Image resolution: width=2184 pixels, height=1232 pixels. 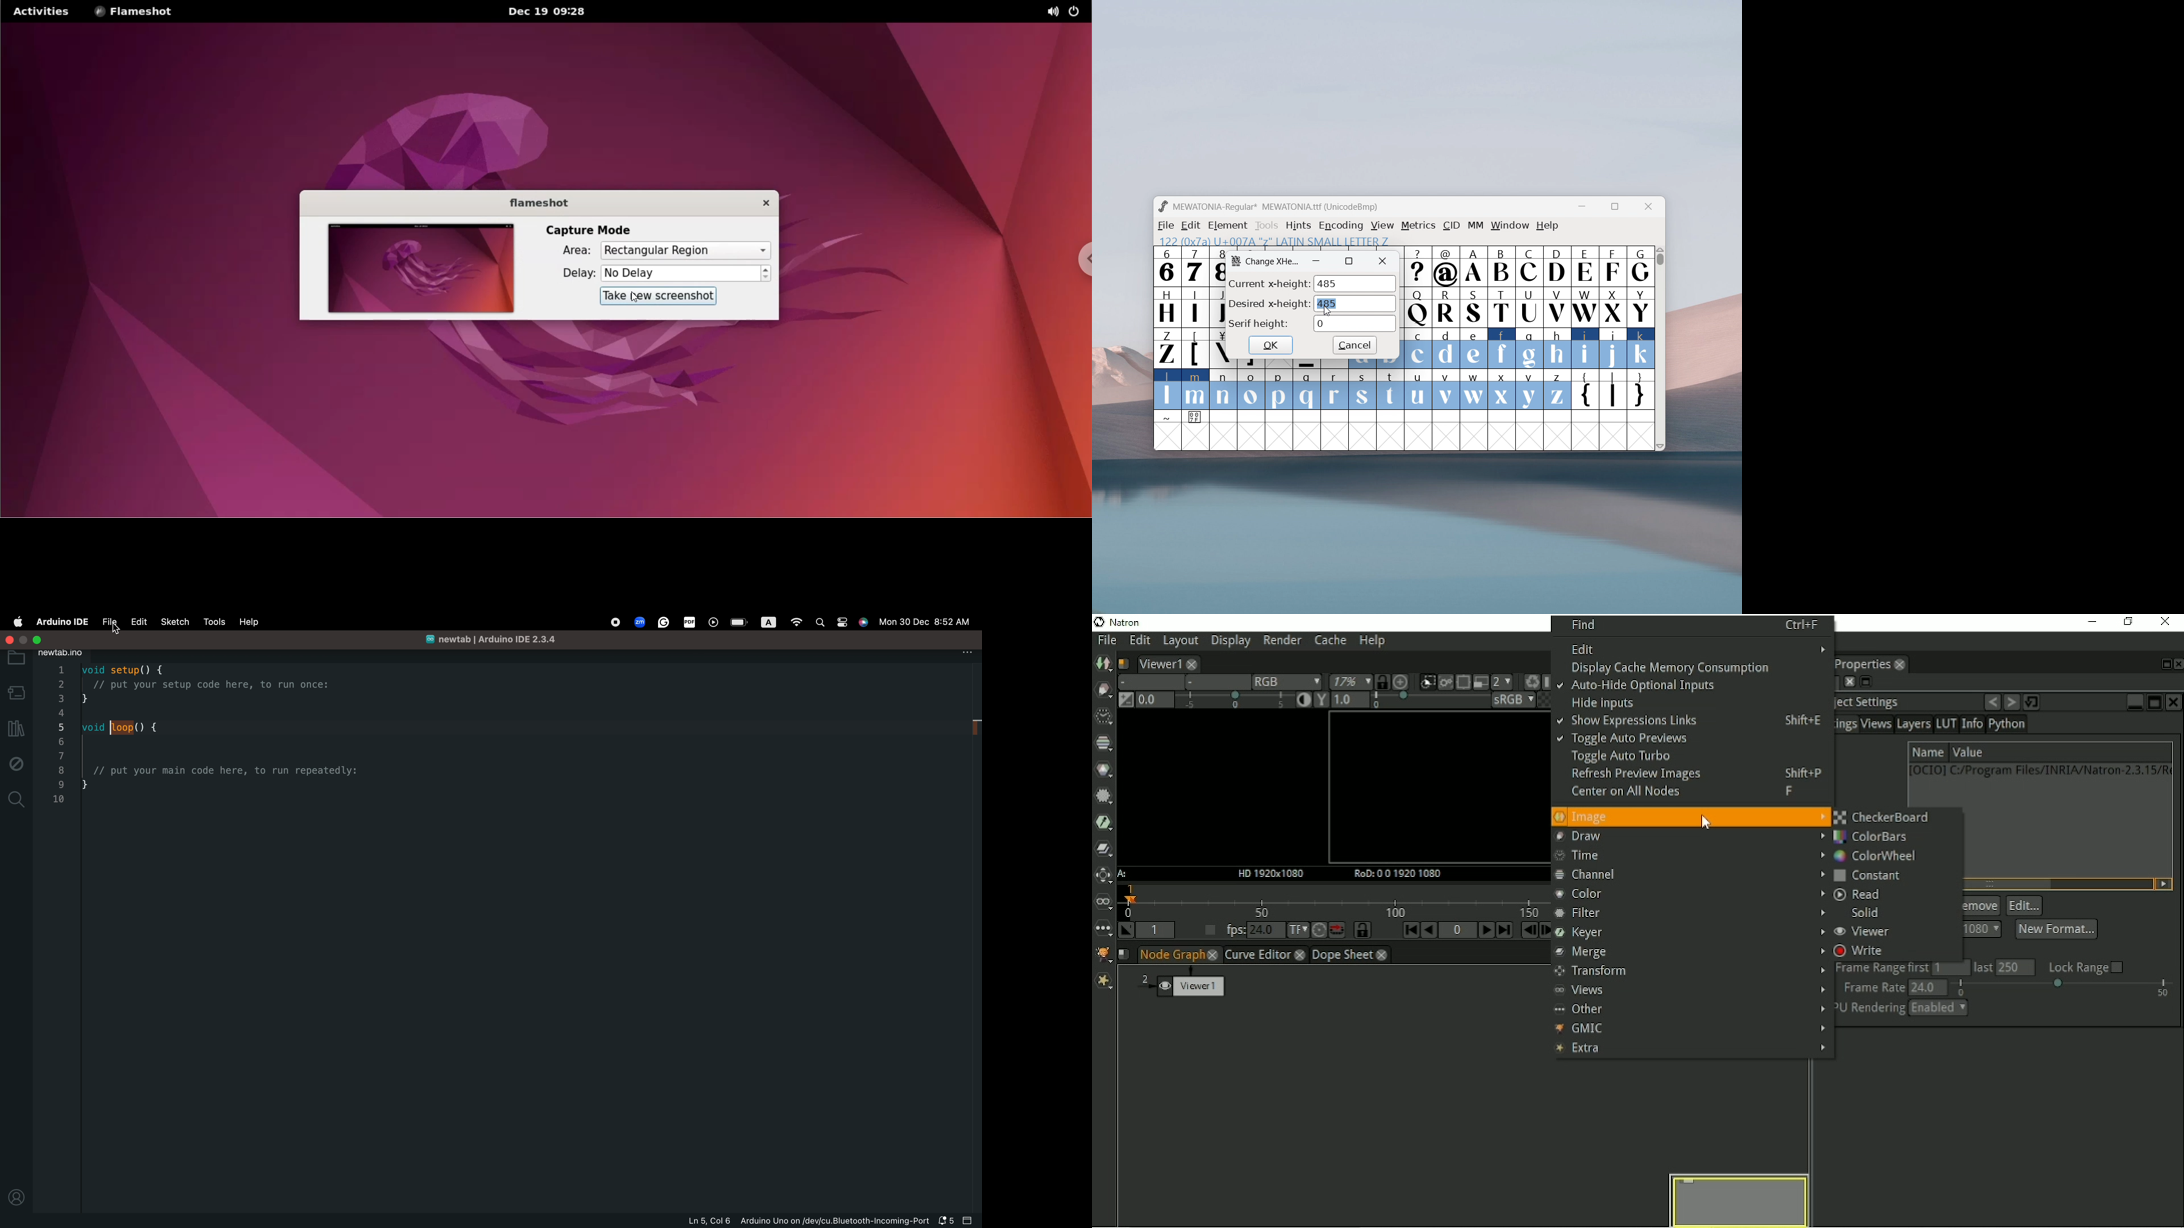 I want to click on Solid, so click(x=1871, y=913).